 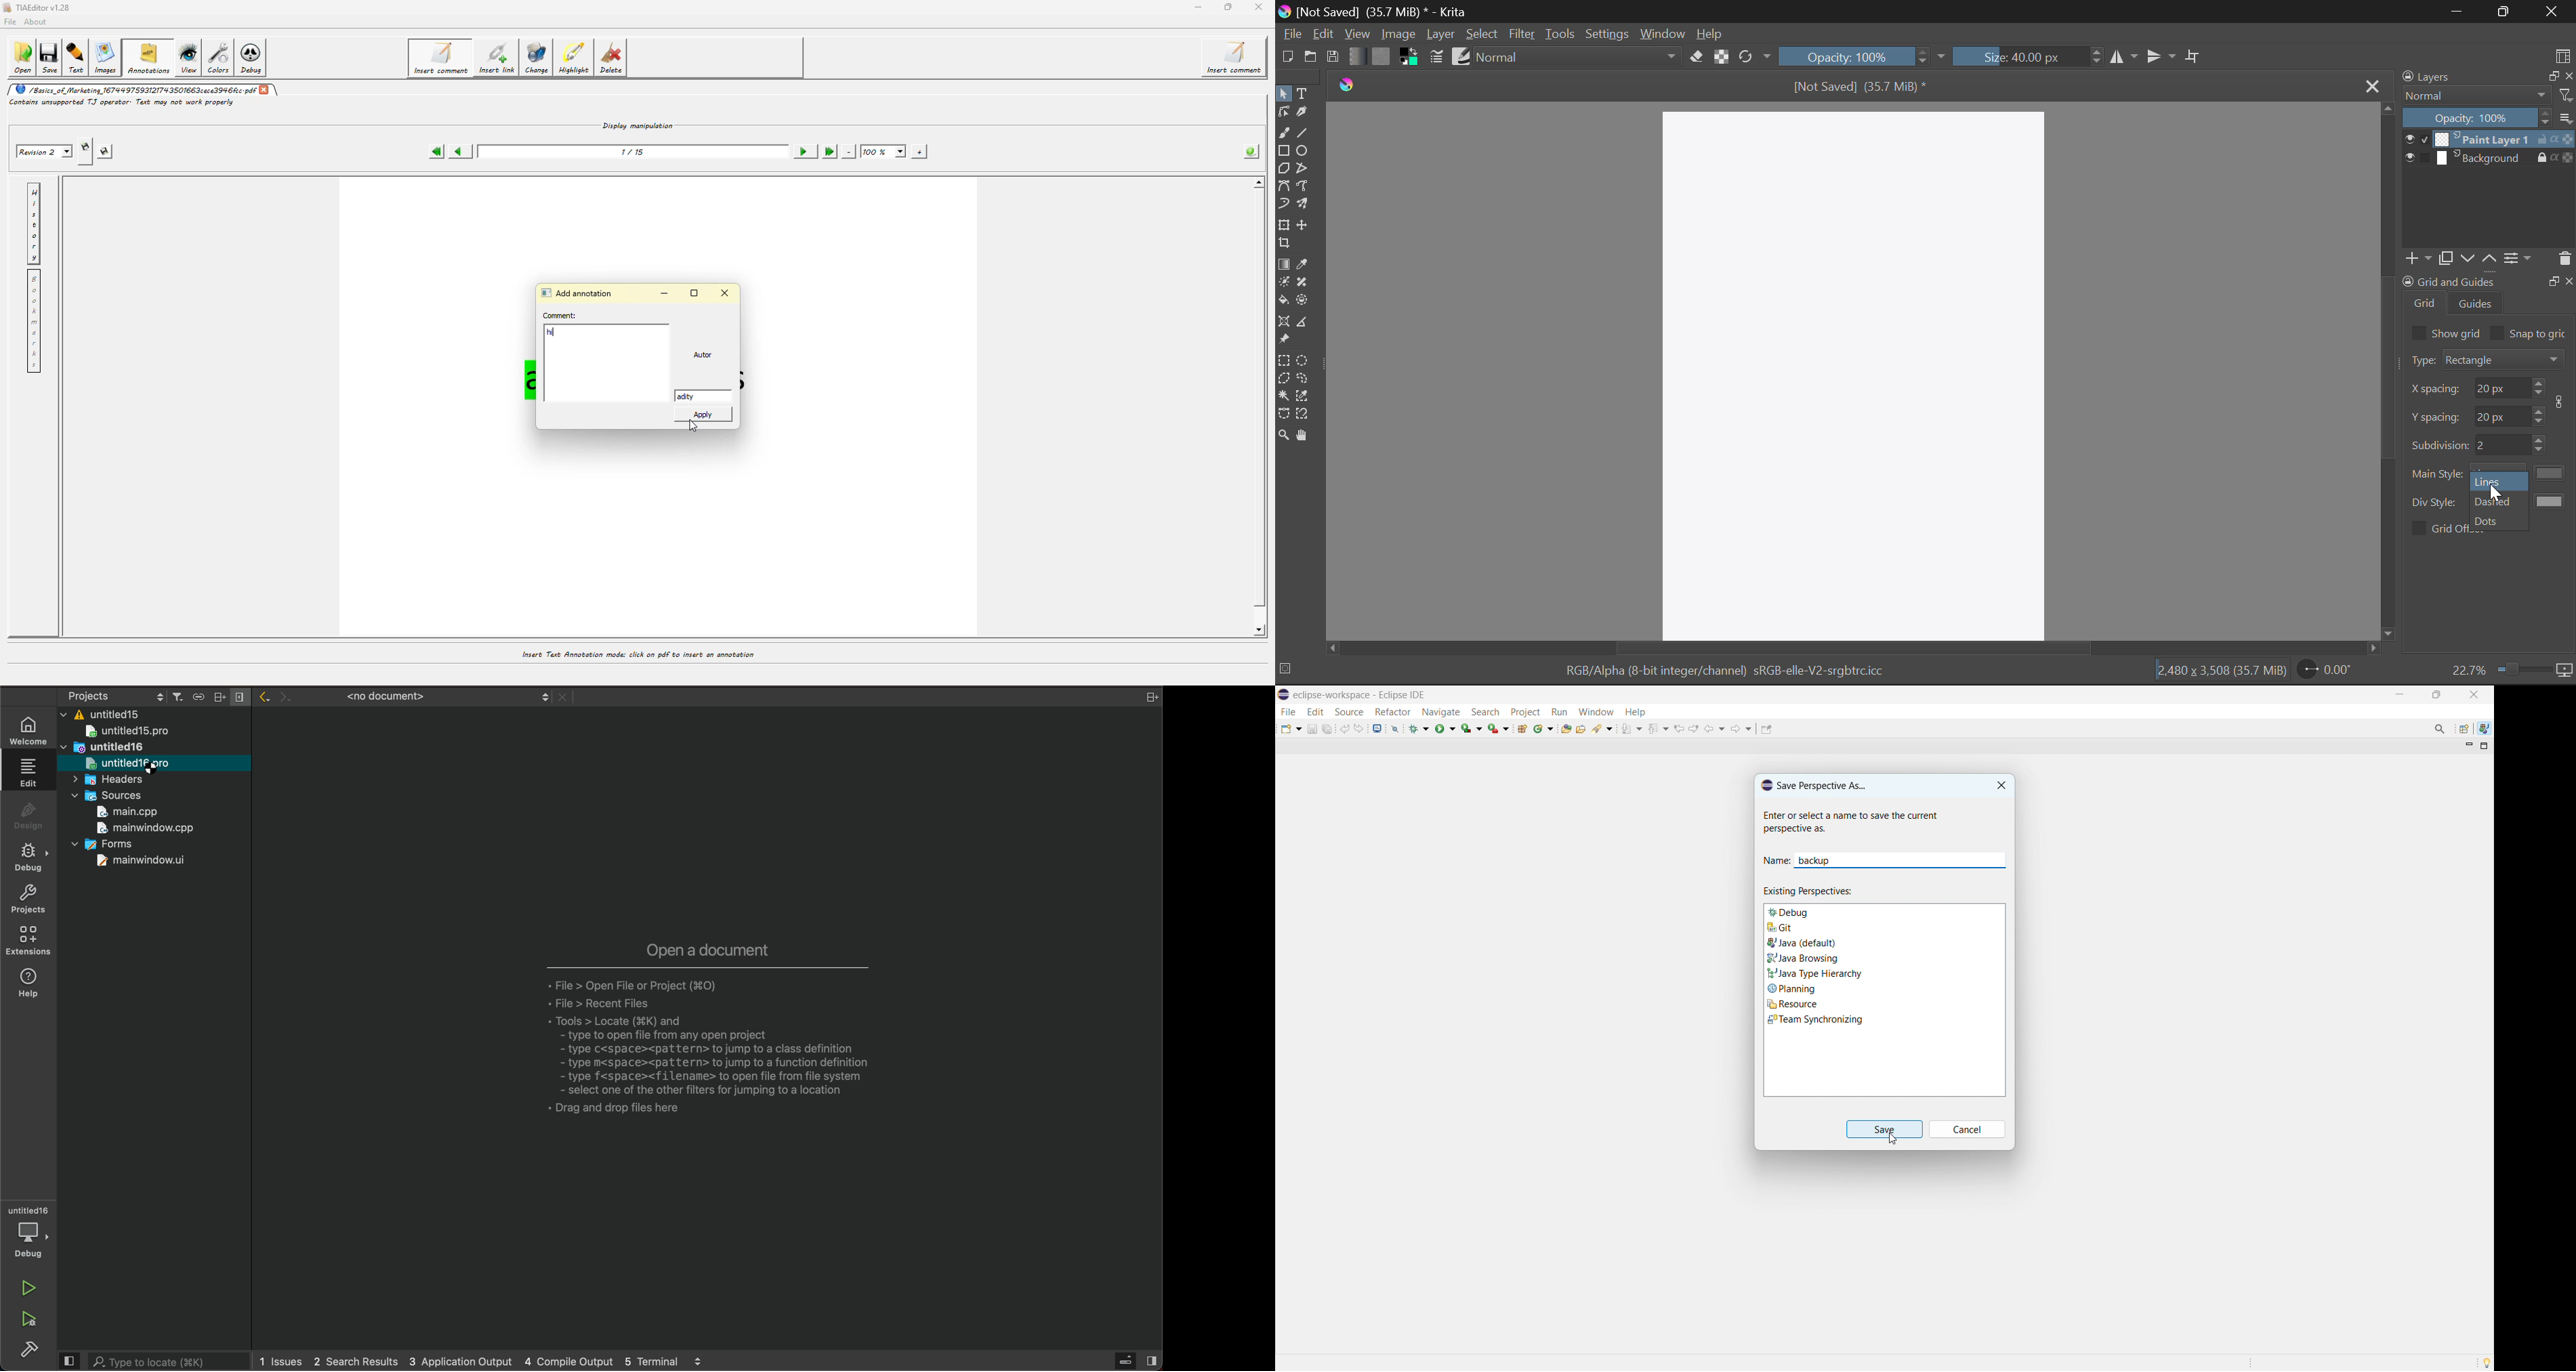 I want to click on Minimize, so click(x=2508, y=12).